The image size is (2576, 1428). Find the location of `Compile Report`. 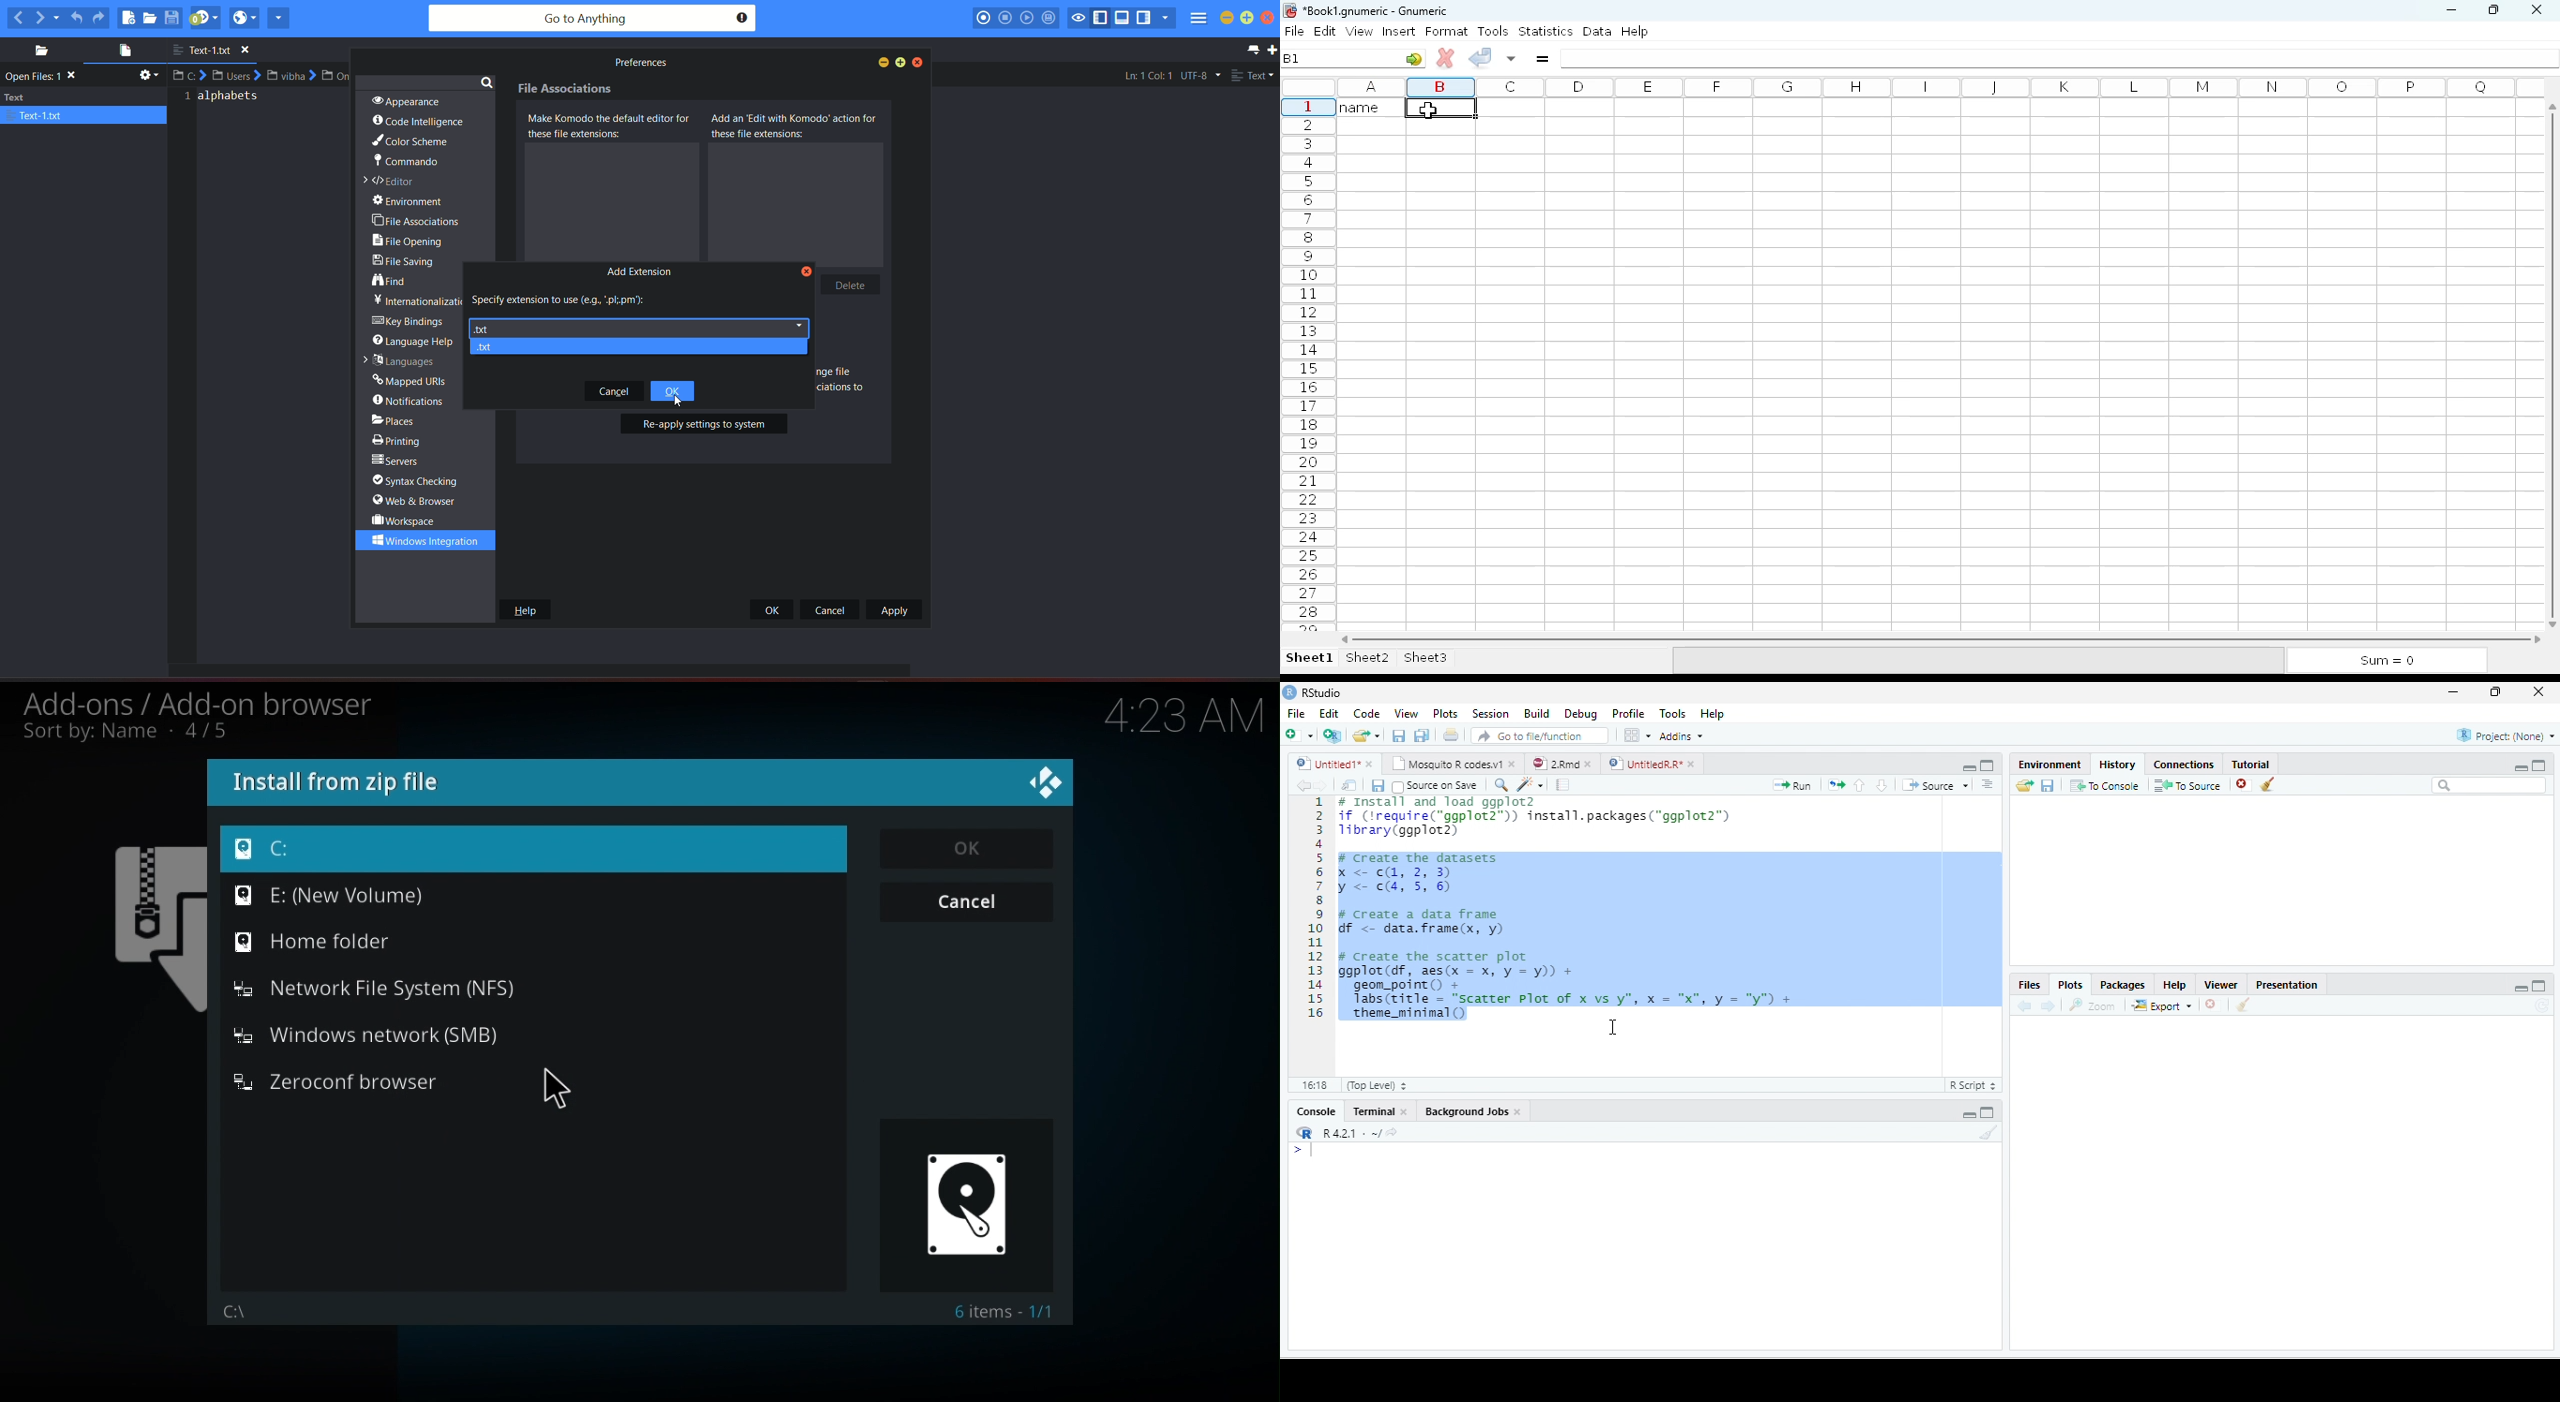

Compile Report is located at coordinates (1562, 785).